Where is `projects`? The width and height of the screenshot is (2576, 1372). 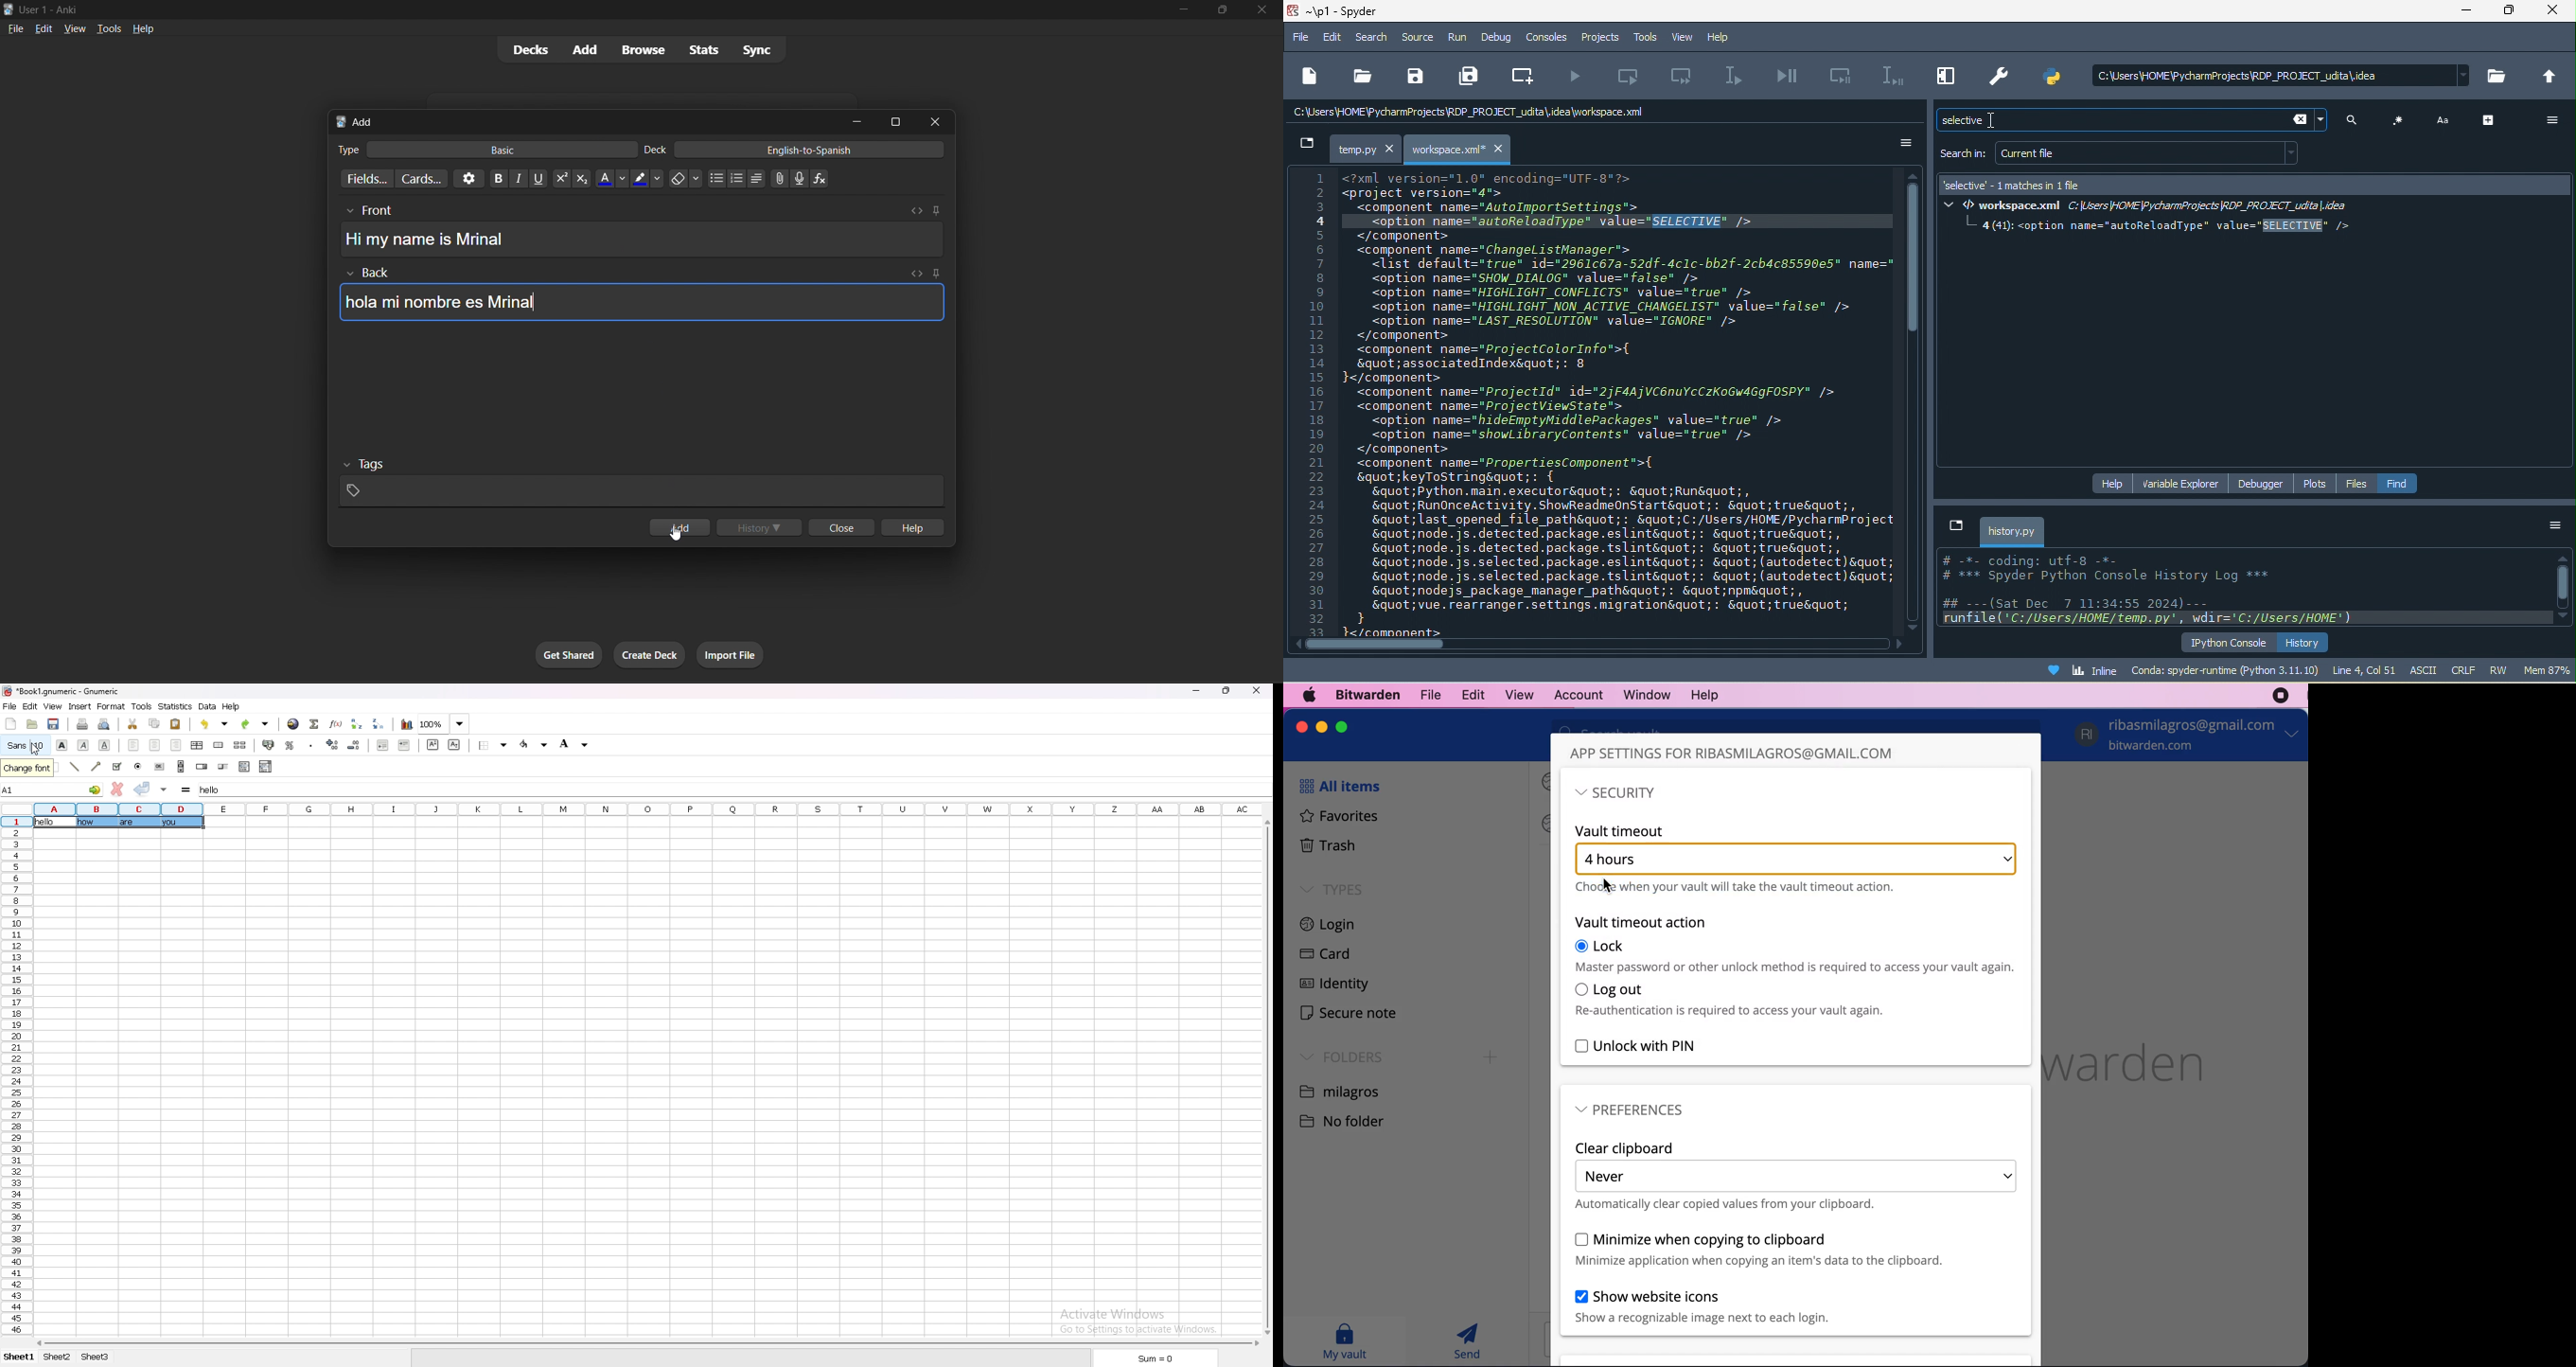 projects is located at coordinates (1597, 37).